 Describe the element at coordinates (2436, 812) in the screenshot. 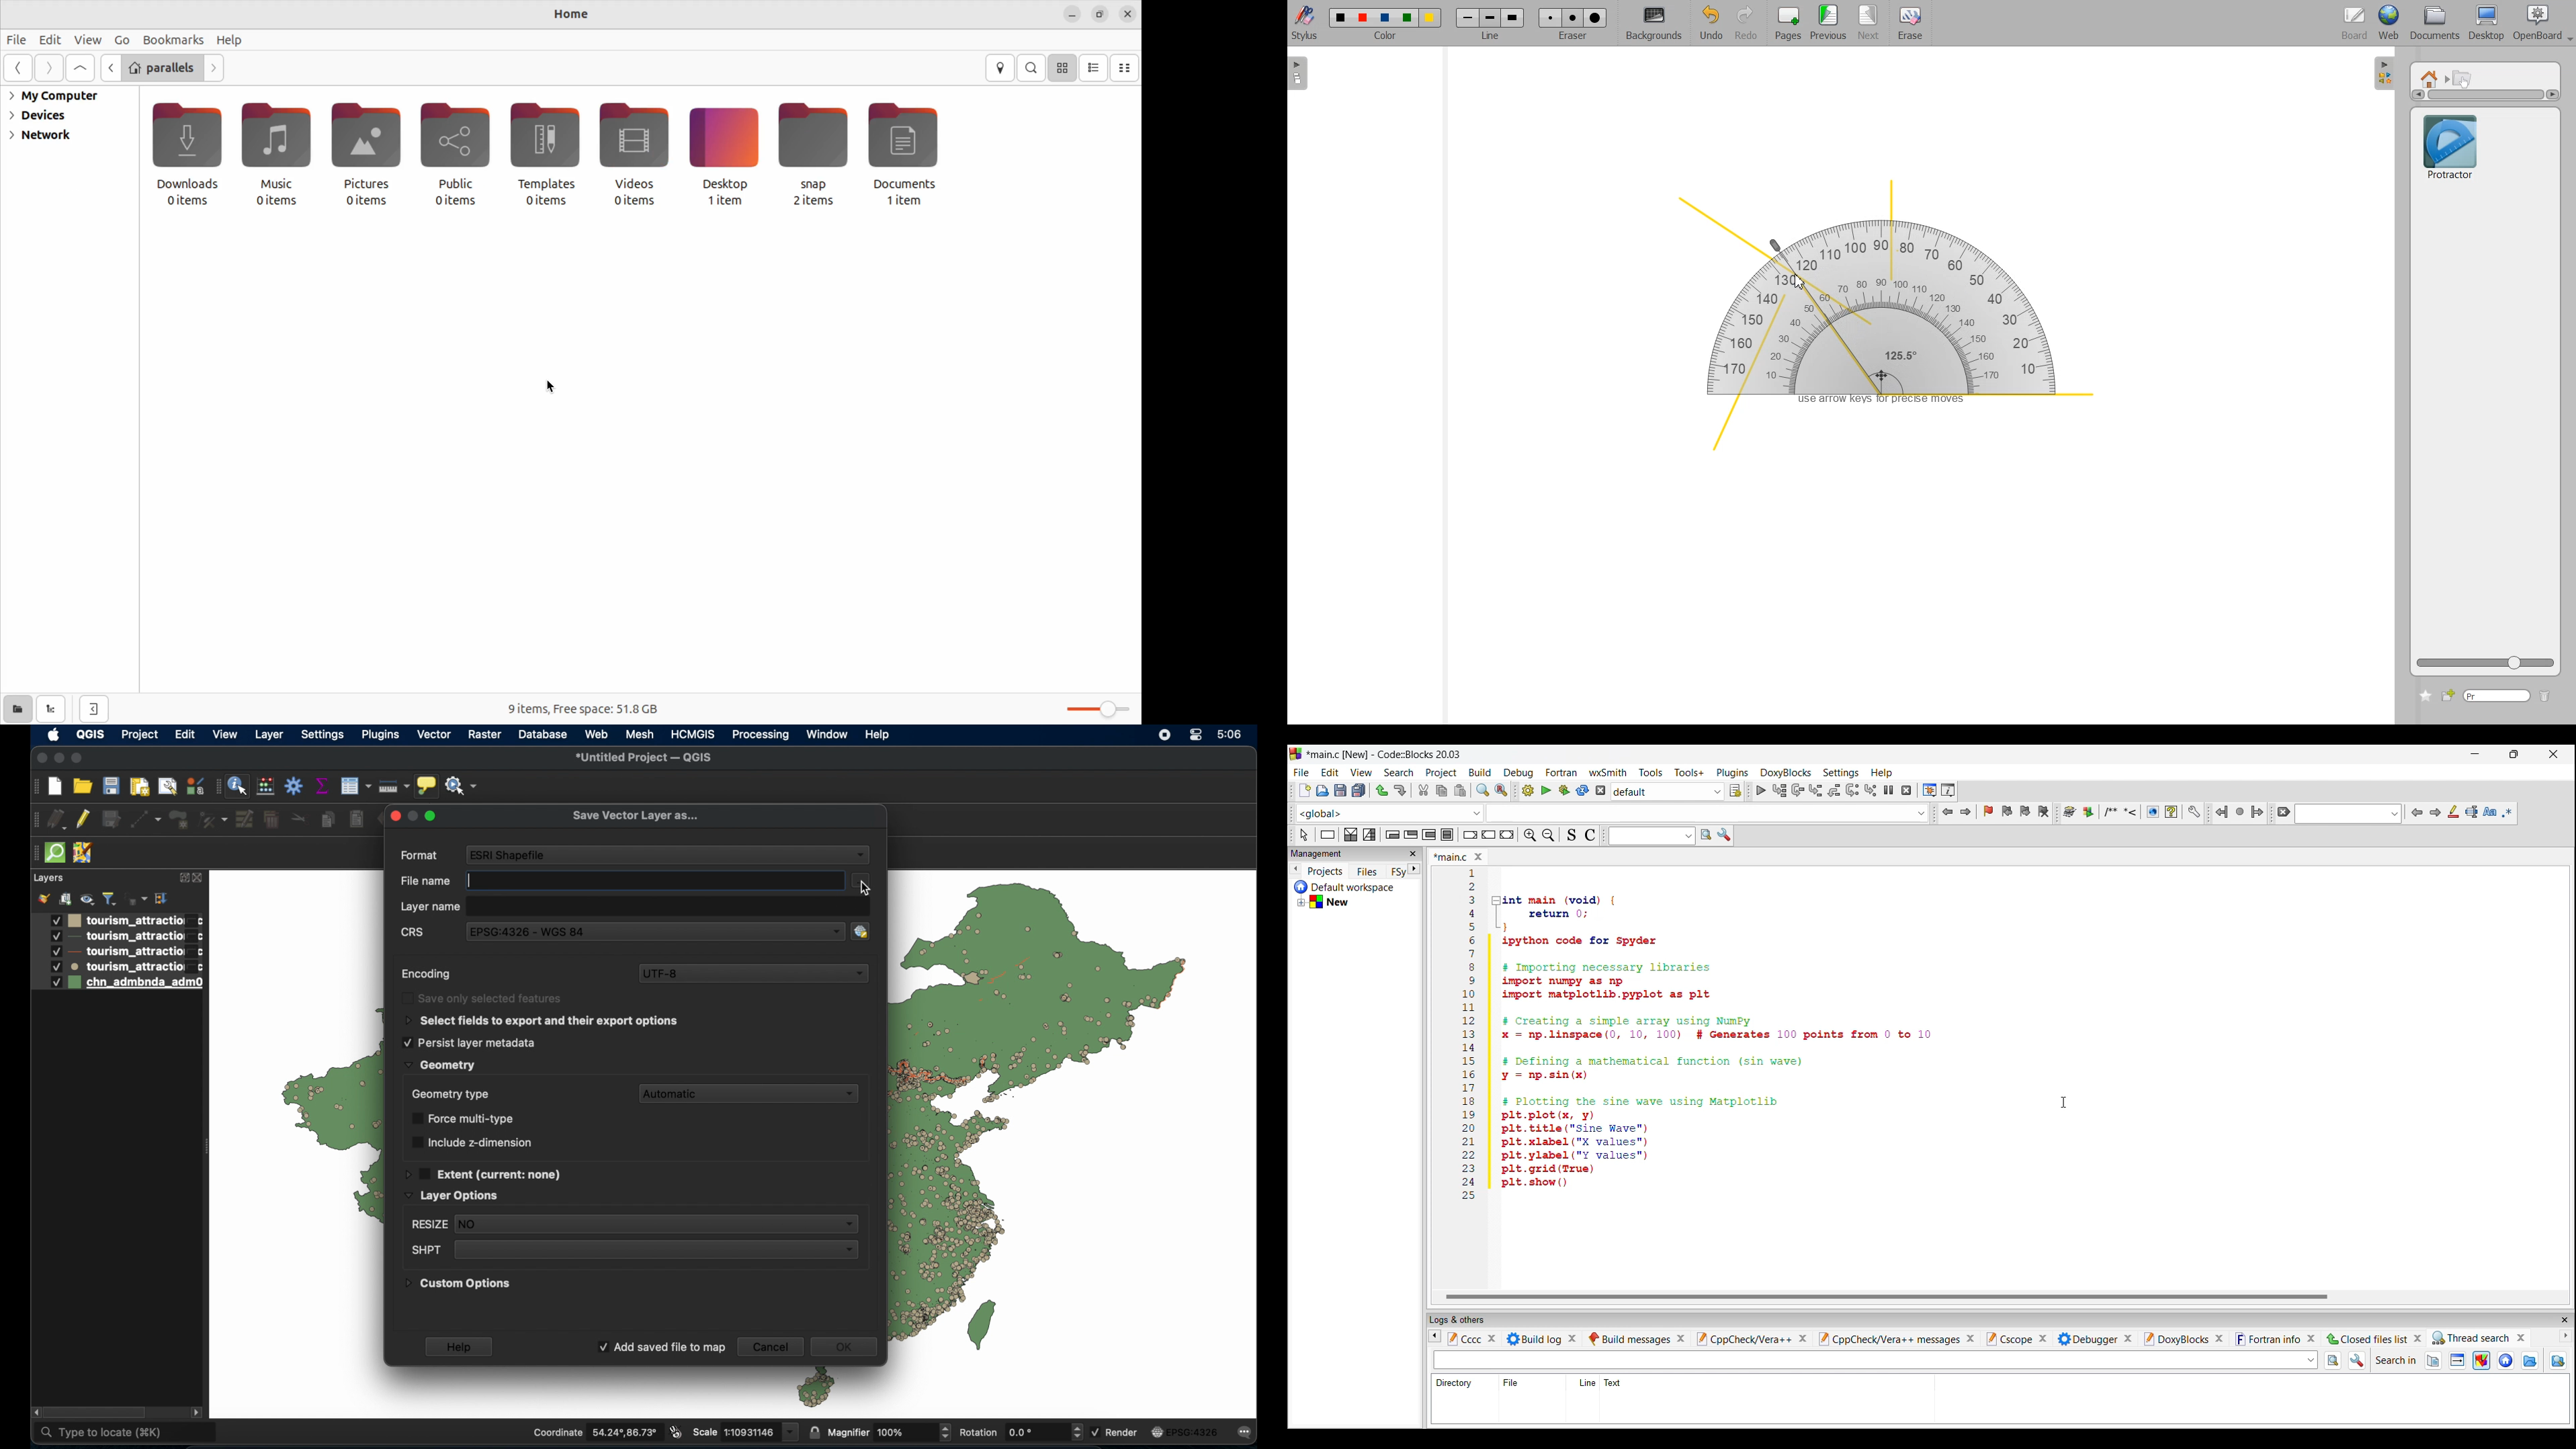

I see `Next` at that location.